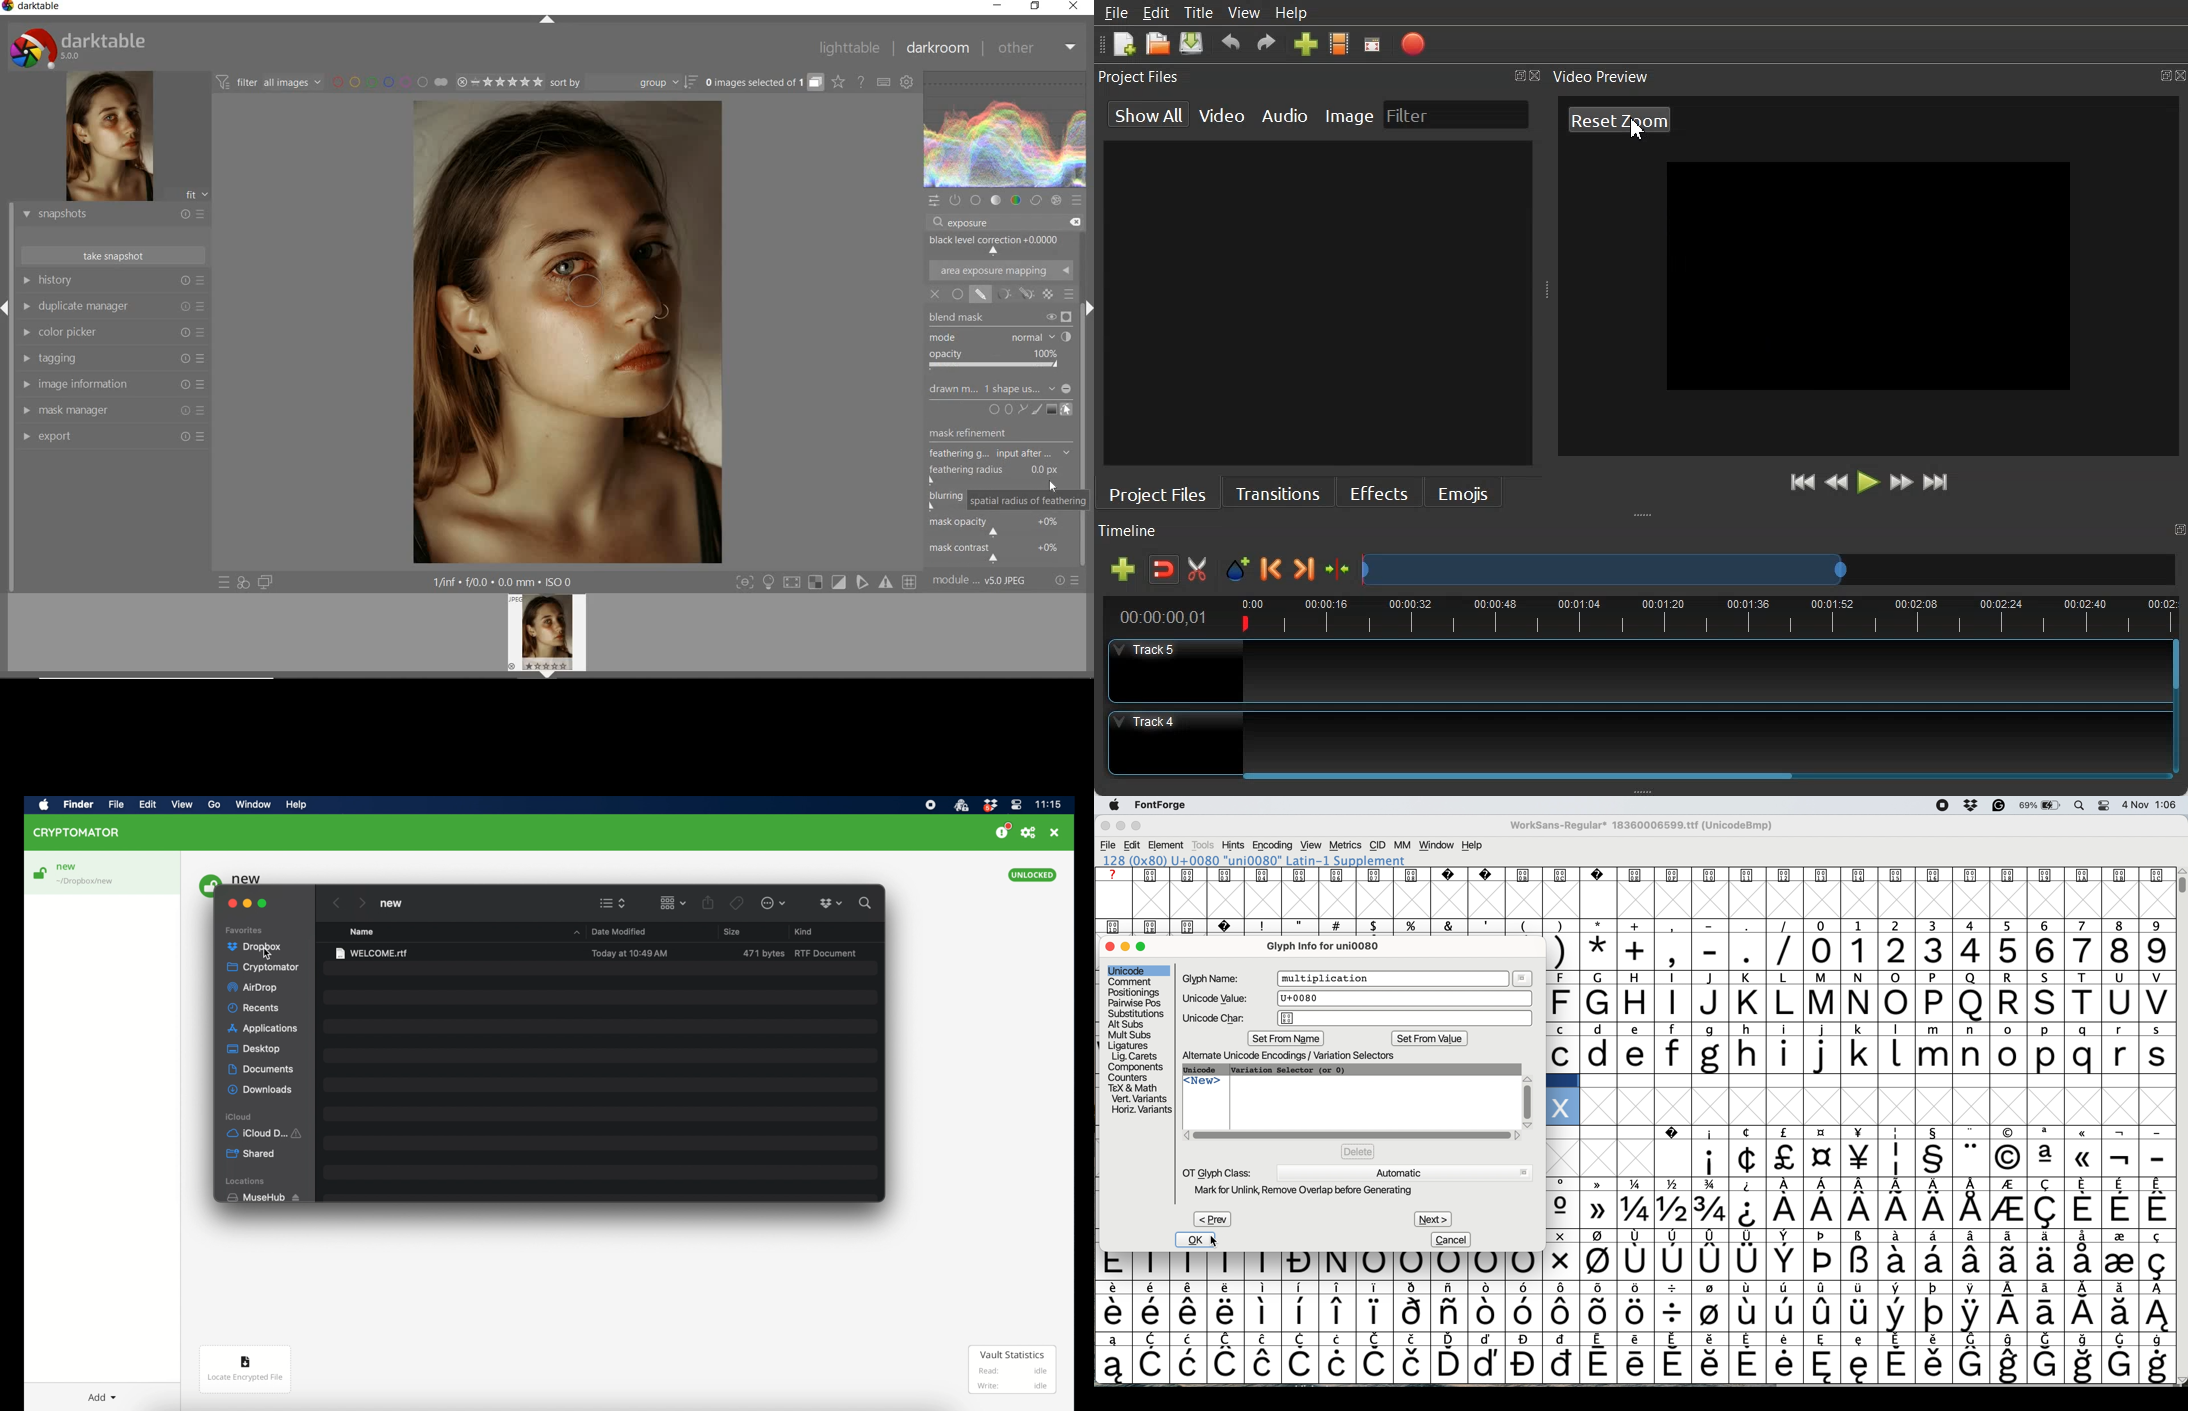 Image resolution: width=2212 pixels, height=1428 pixels. I want to click on take snapshots, so click(114, 256).